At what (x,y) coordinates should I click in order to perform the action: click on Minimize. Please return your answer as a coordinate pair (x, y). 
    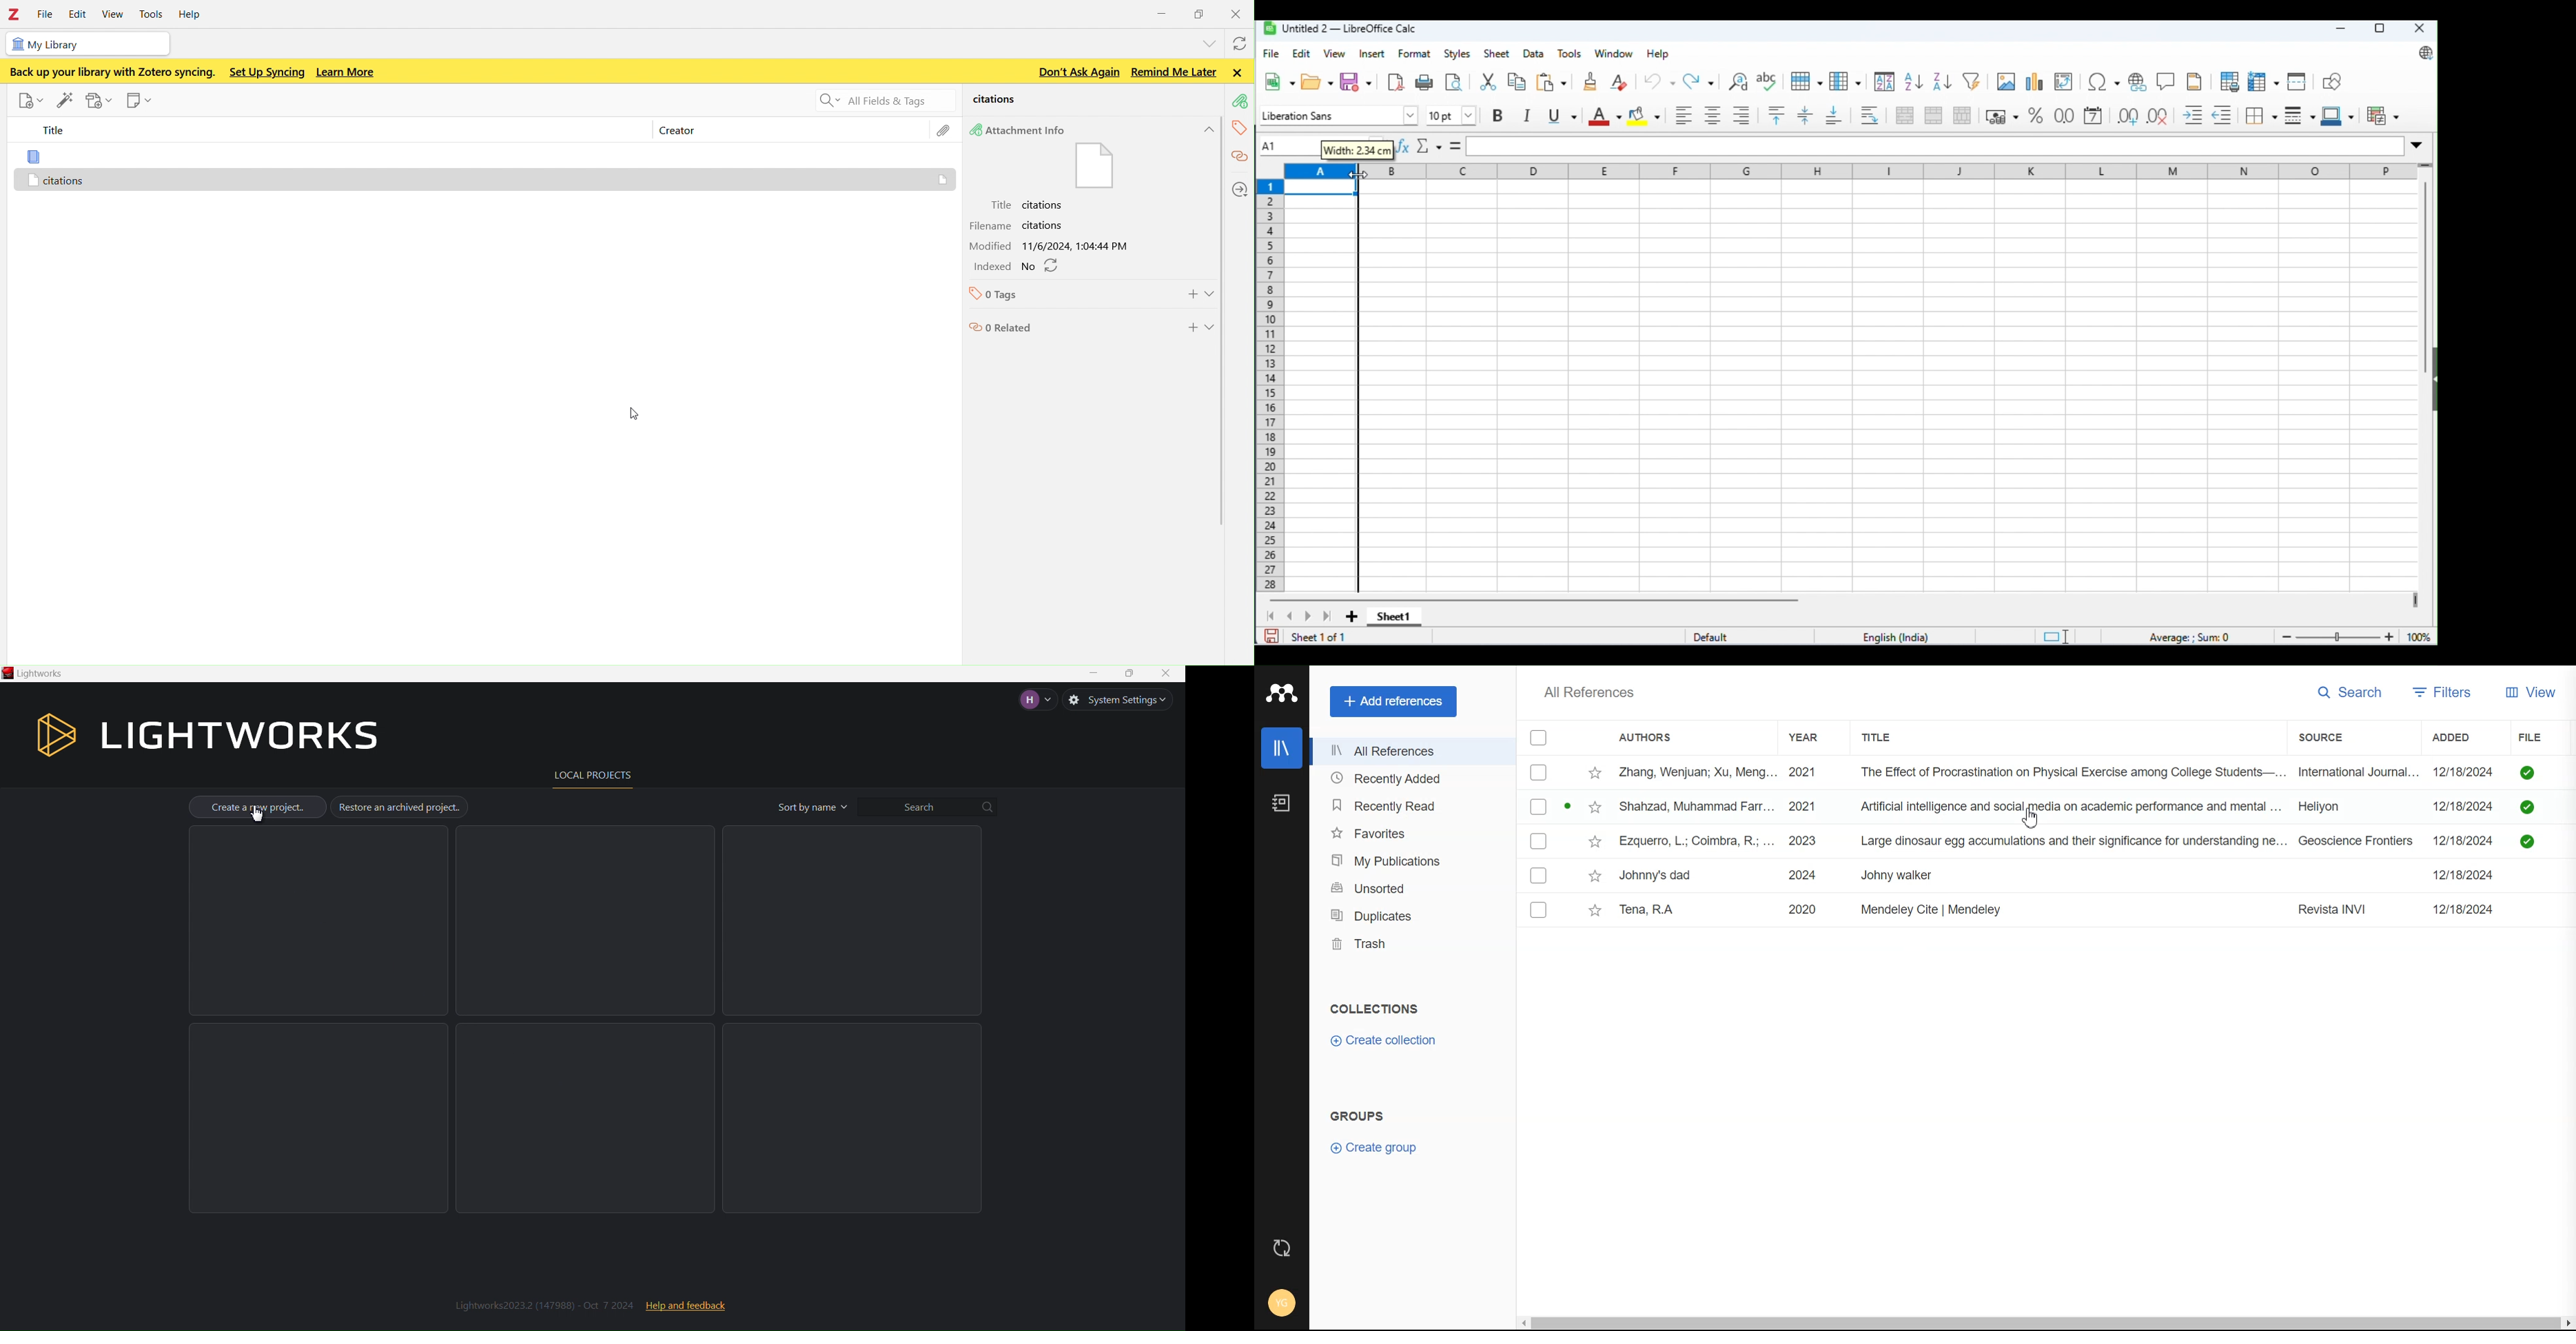
    Looking at the image, I should click on (1089, 675).